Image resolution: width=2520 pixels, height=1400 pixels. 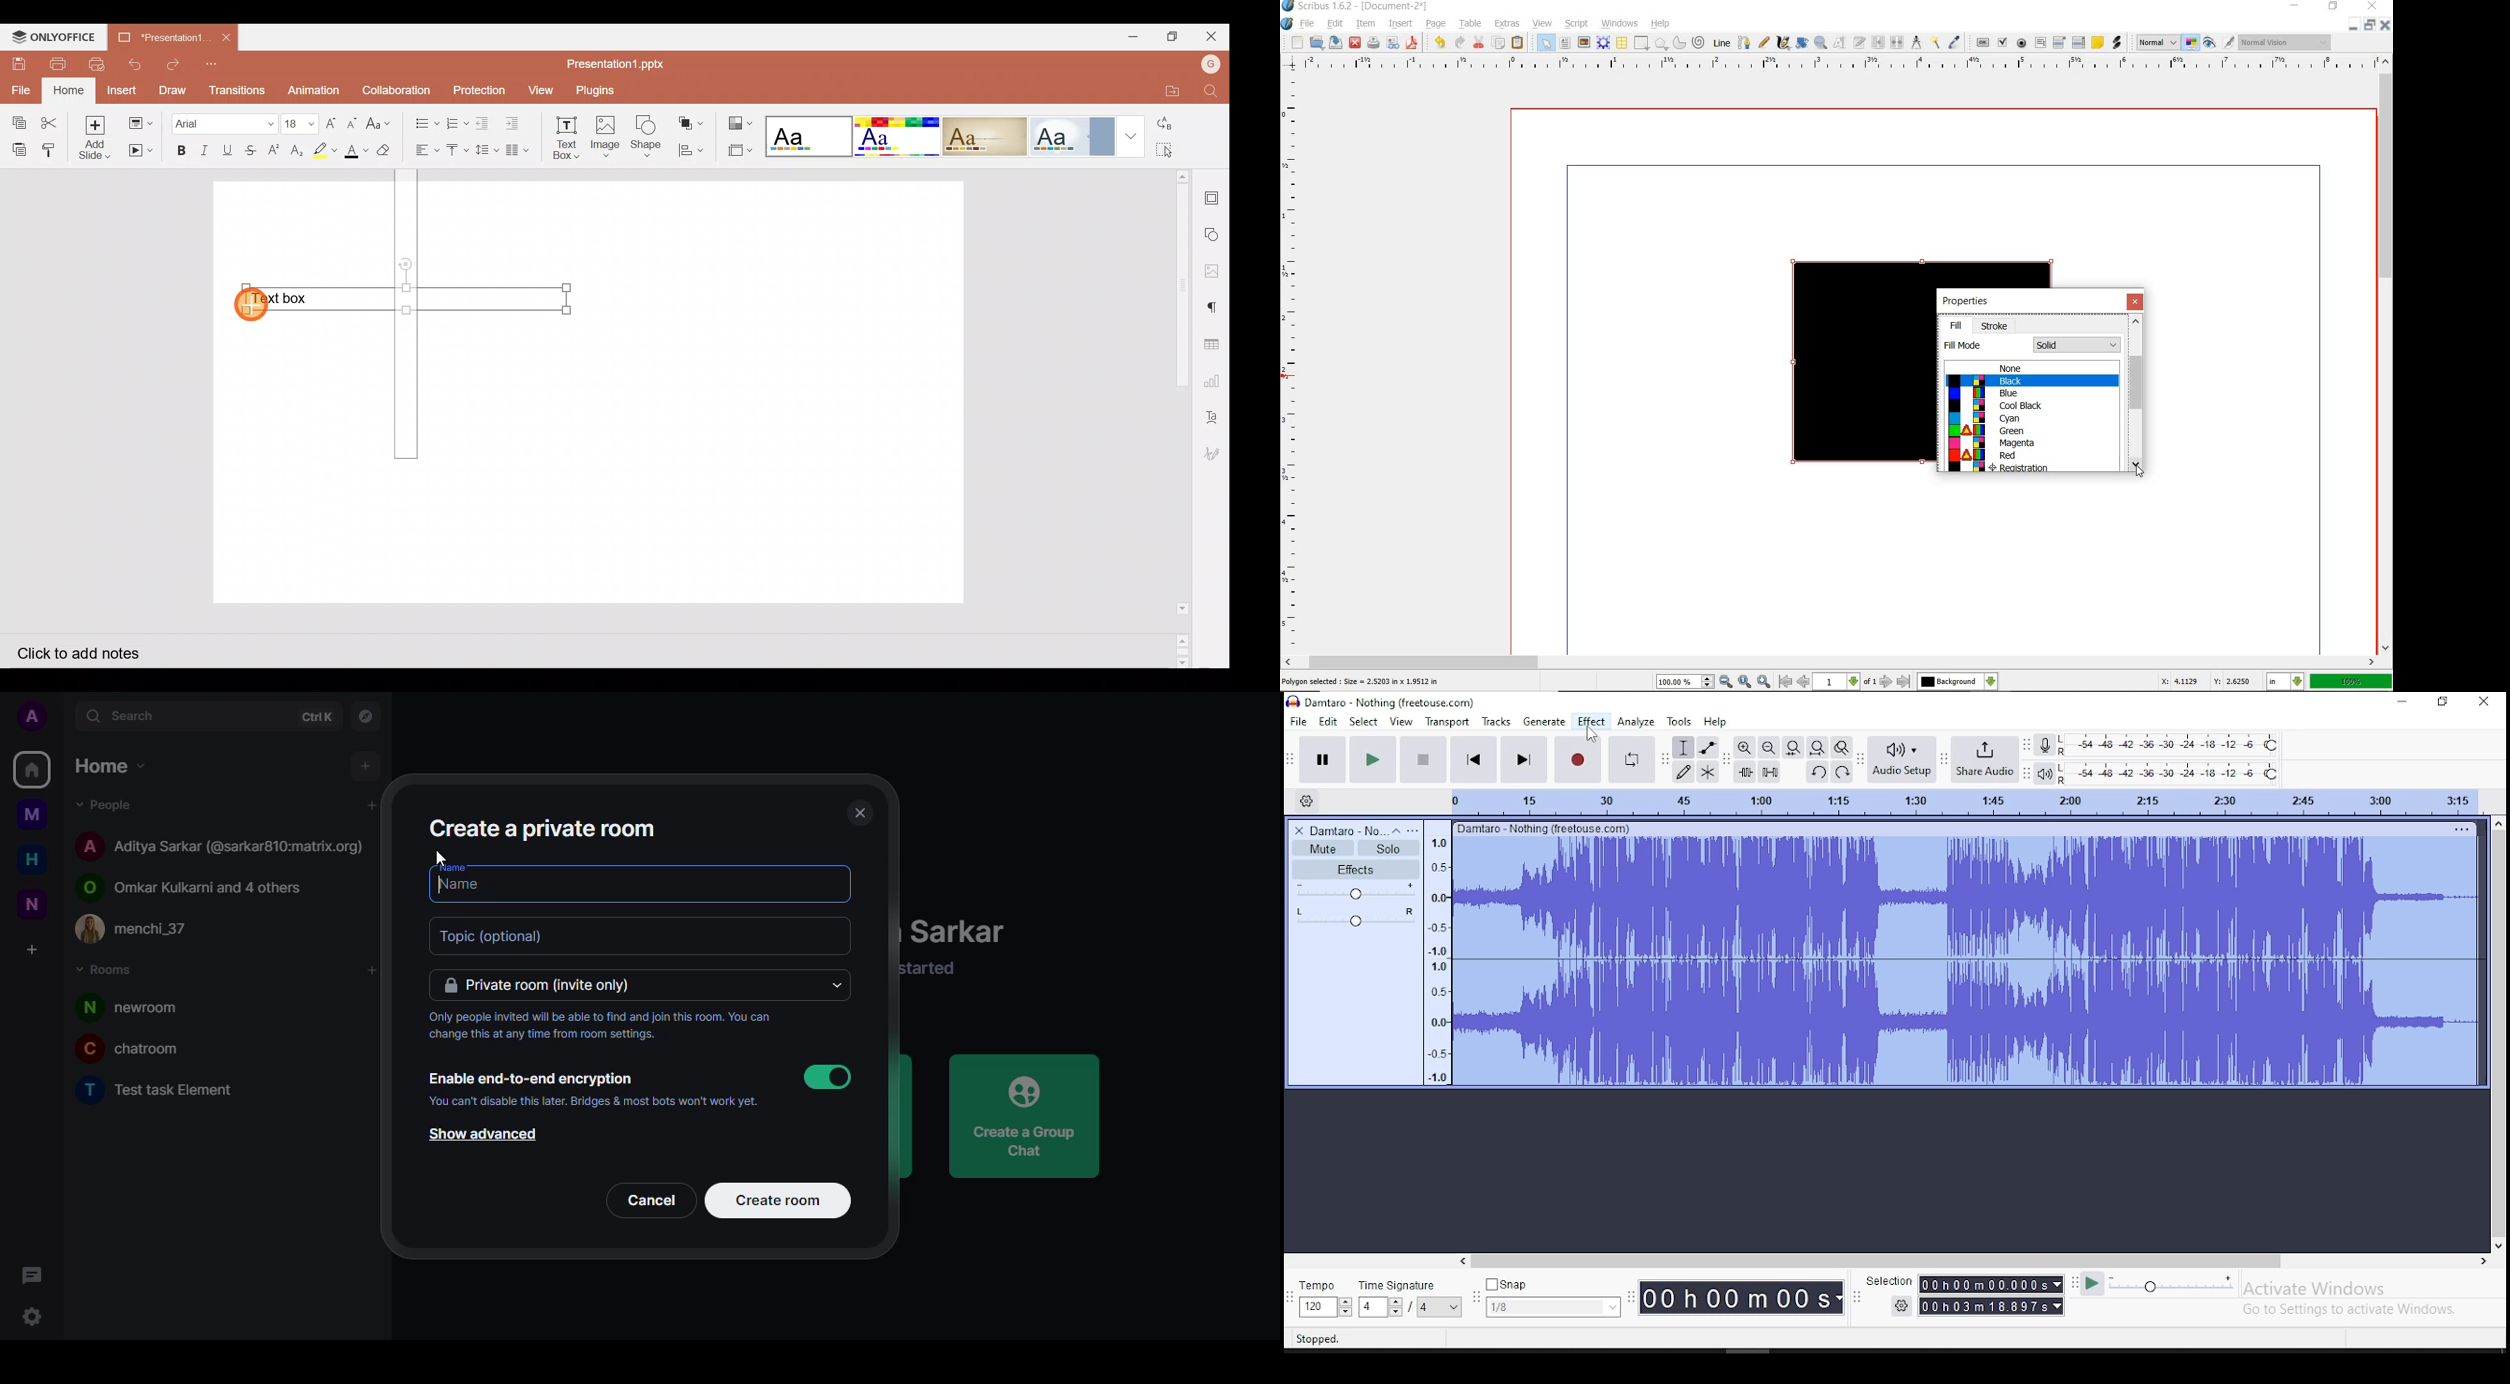 What do you see at coordinates (1985, 757) in the screenshot?
I see `share audio` at bounding box center [1985, 757].